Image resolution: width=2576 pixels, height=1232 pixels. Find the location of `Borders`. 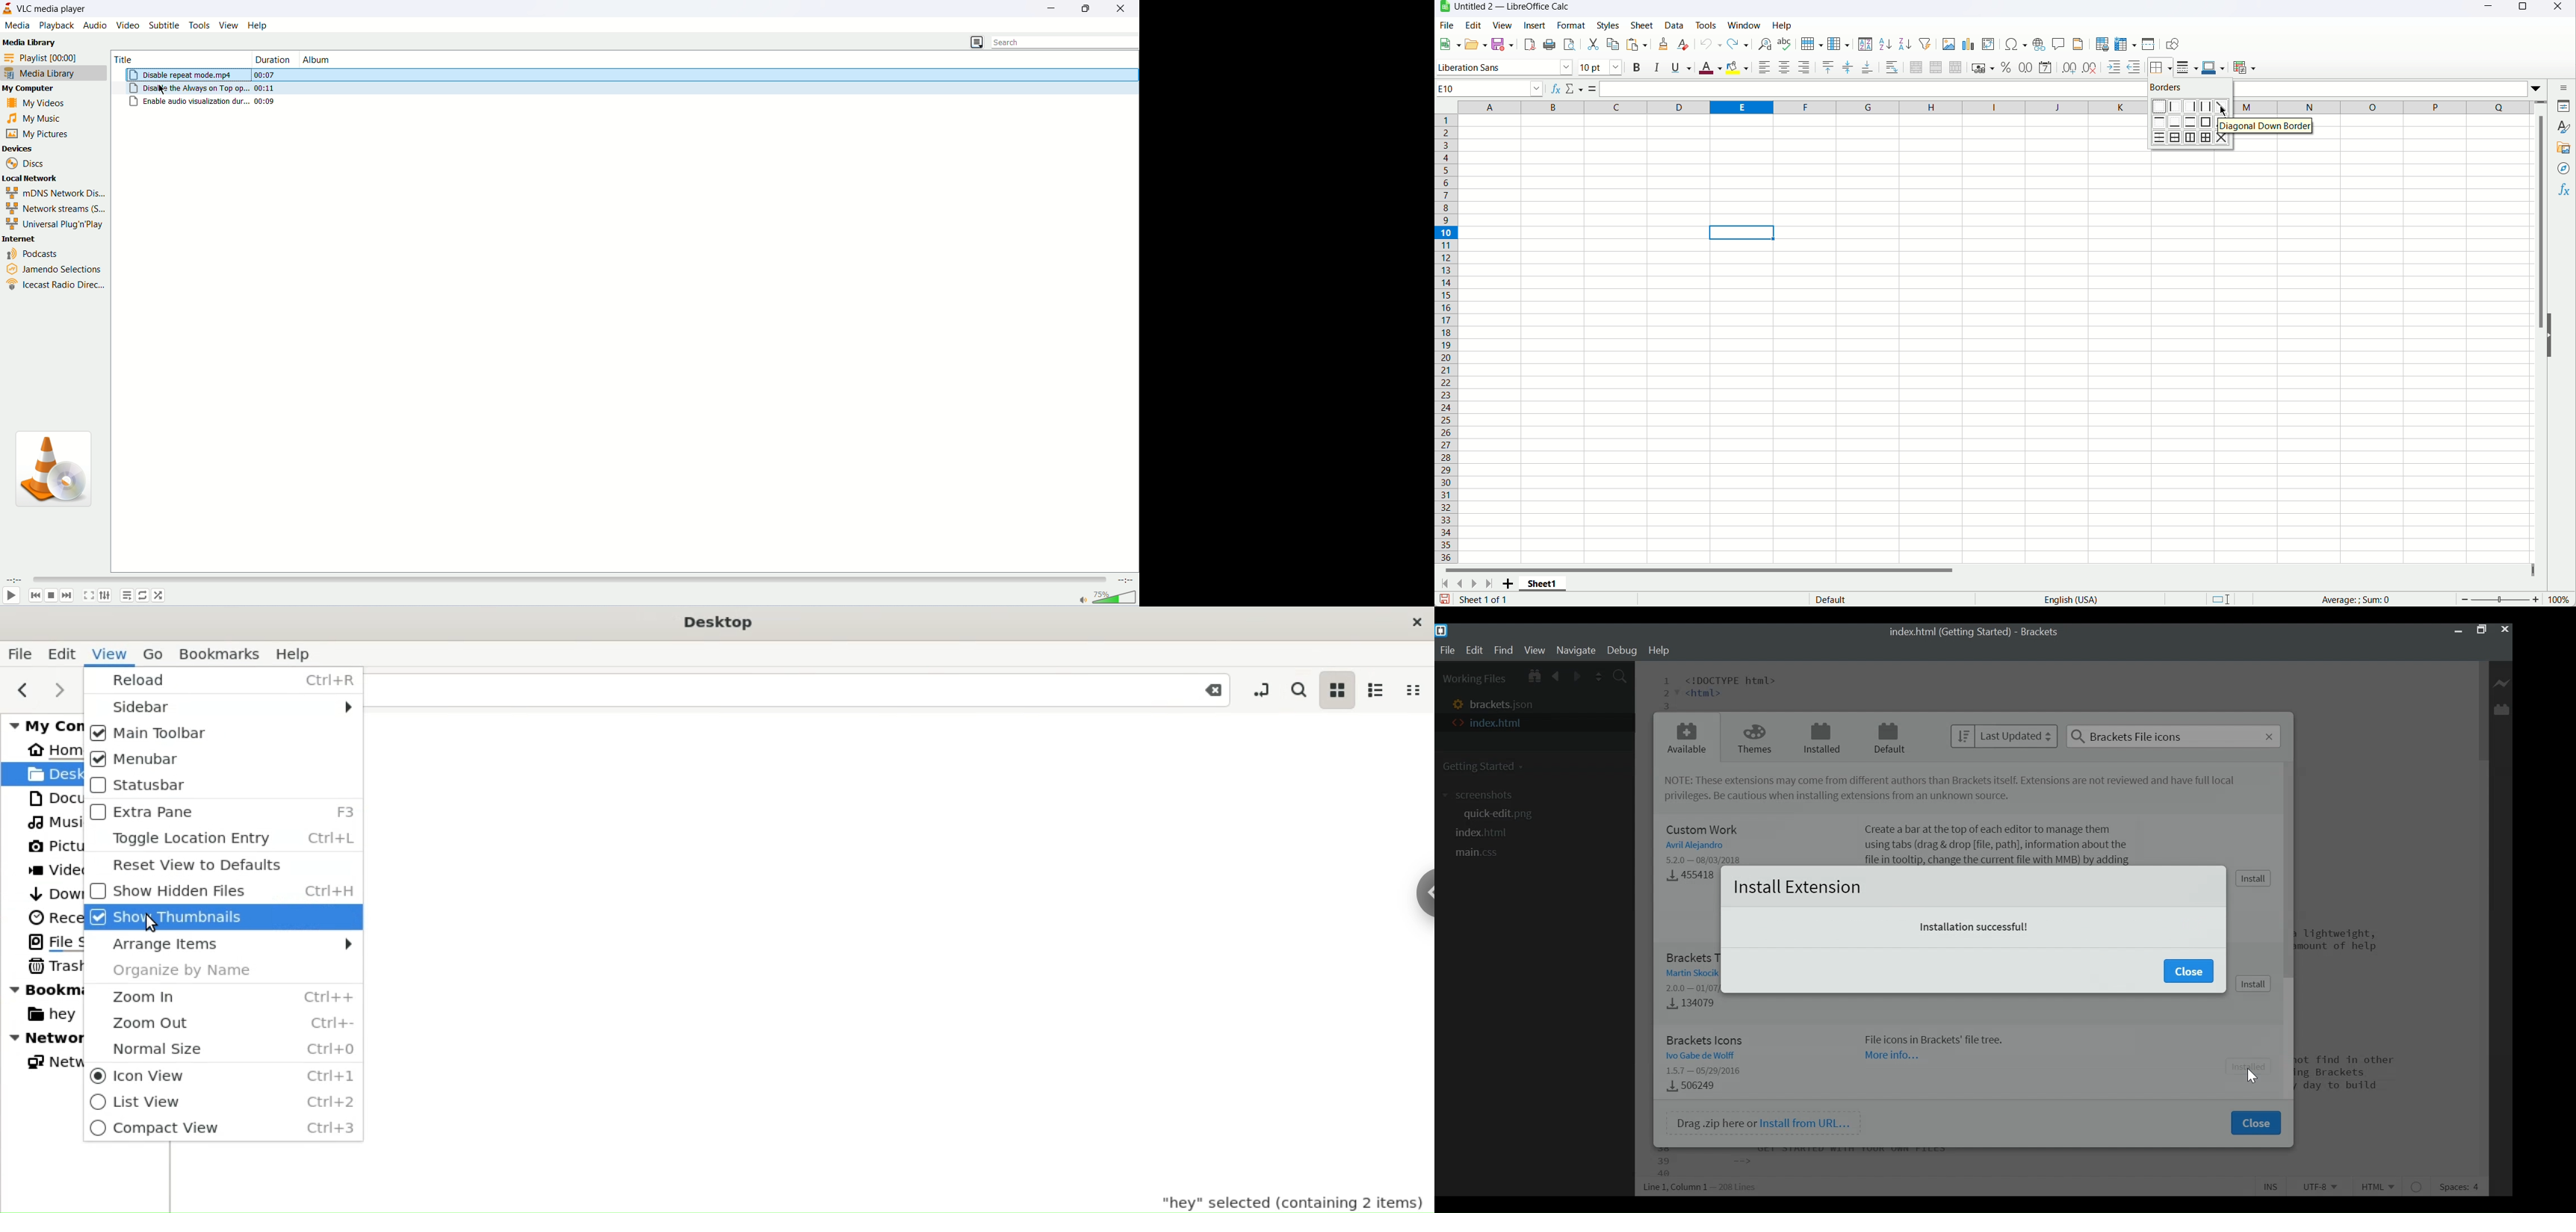

Borders is located at coordinates (2170, 87).